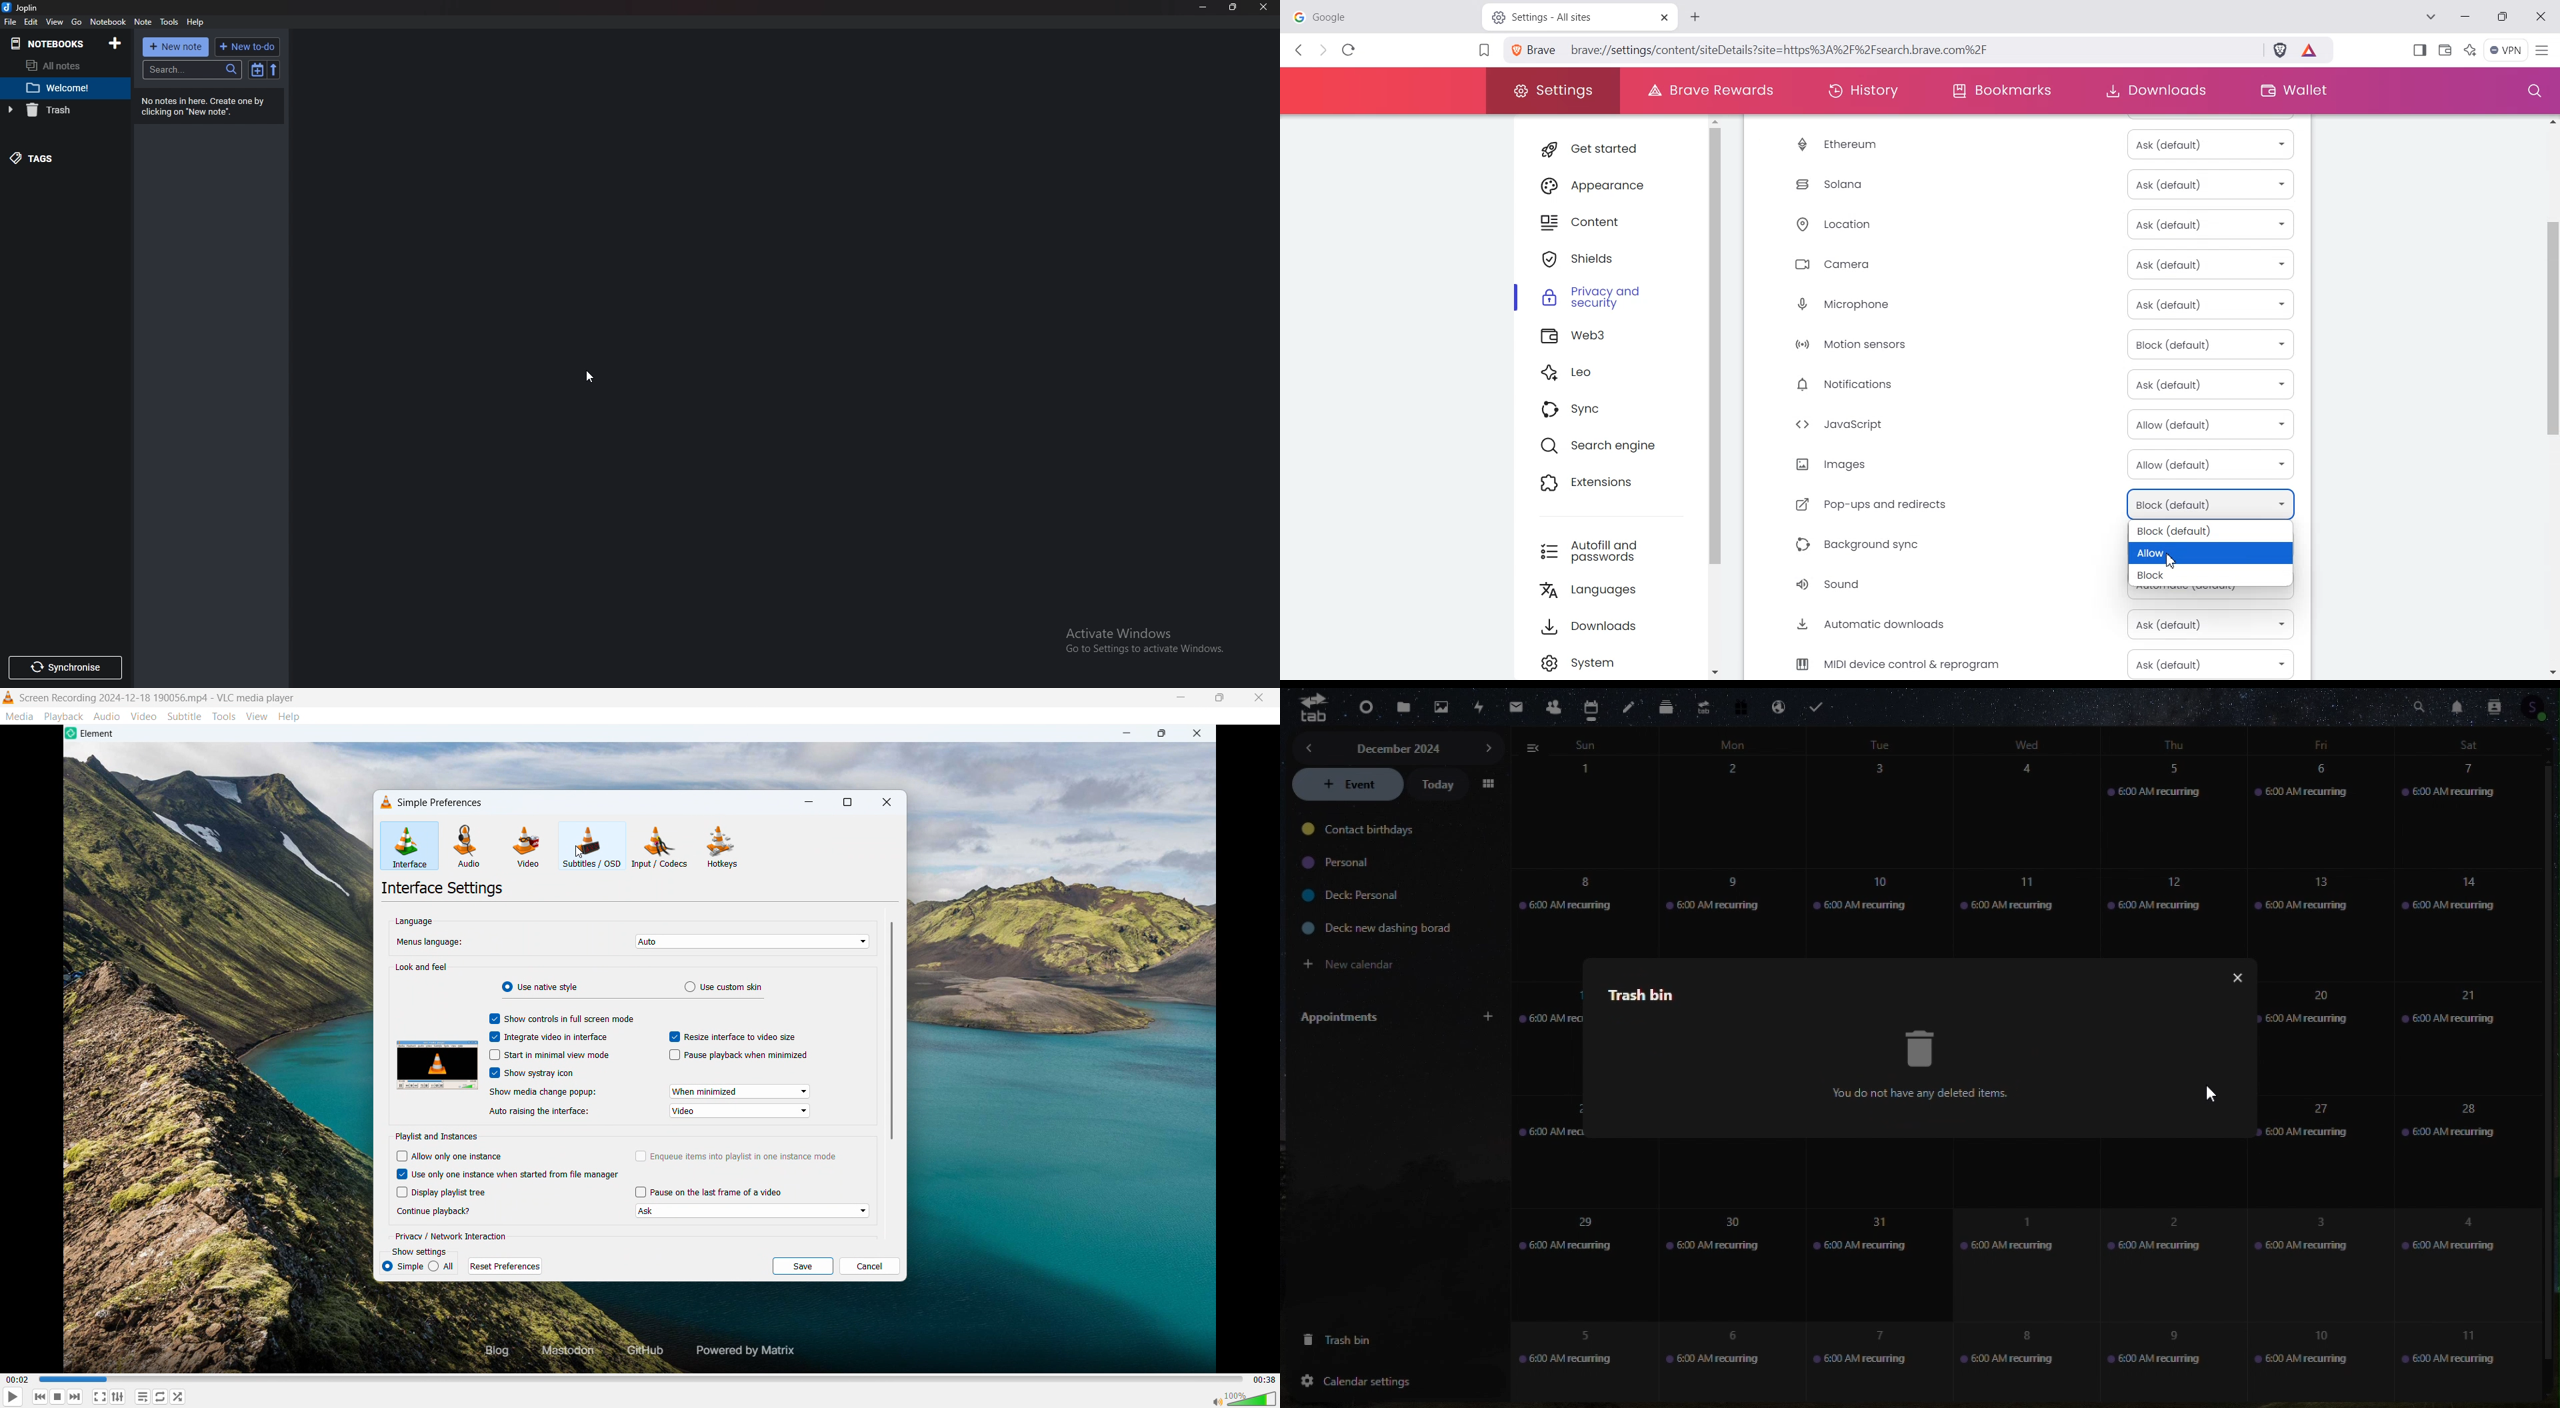 This screenshot has height=1428, width=2576. Describe the element at coordinates (2162, 1043) in the screenshot. I see `restore` at that location.